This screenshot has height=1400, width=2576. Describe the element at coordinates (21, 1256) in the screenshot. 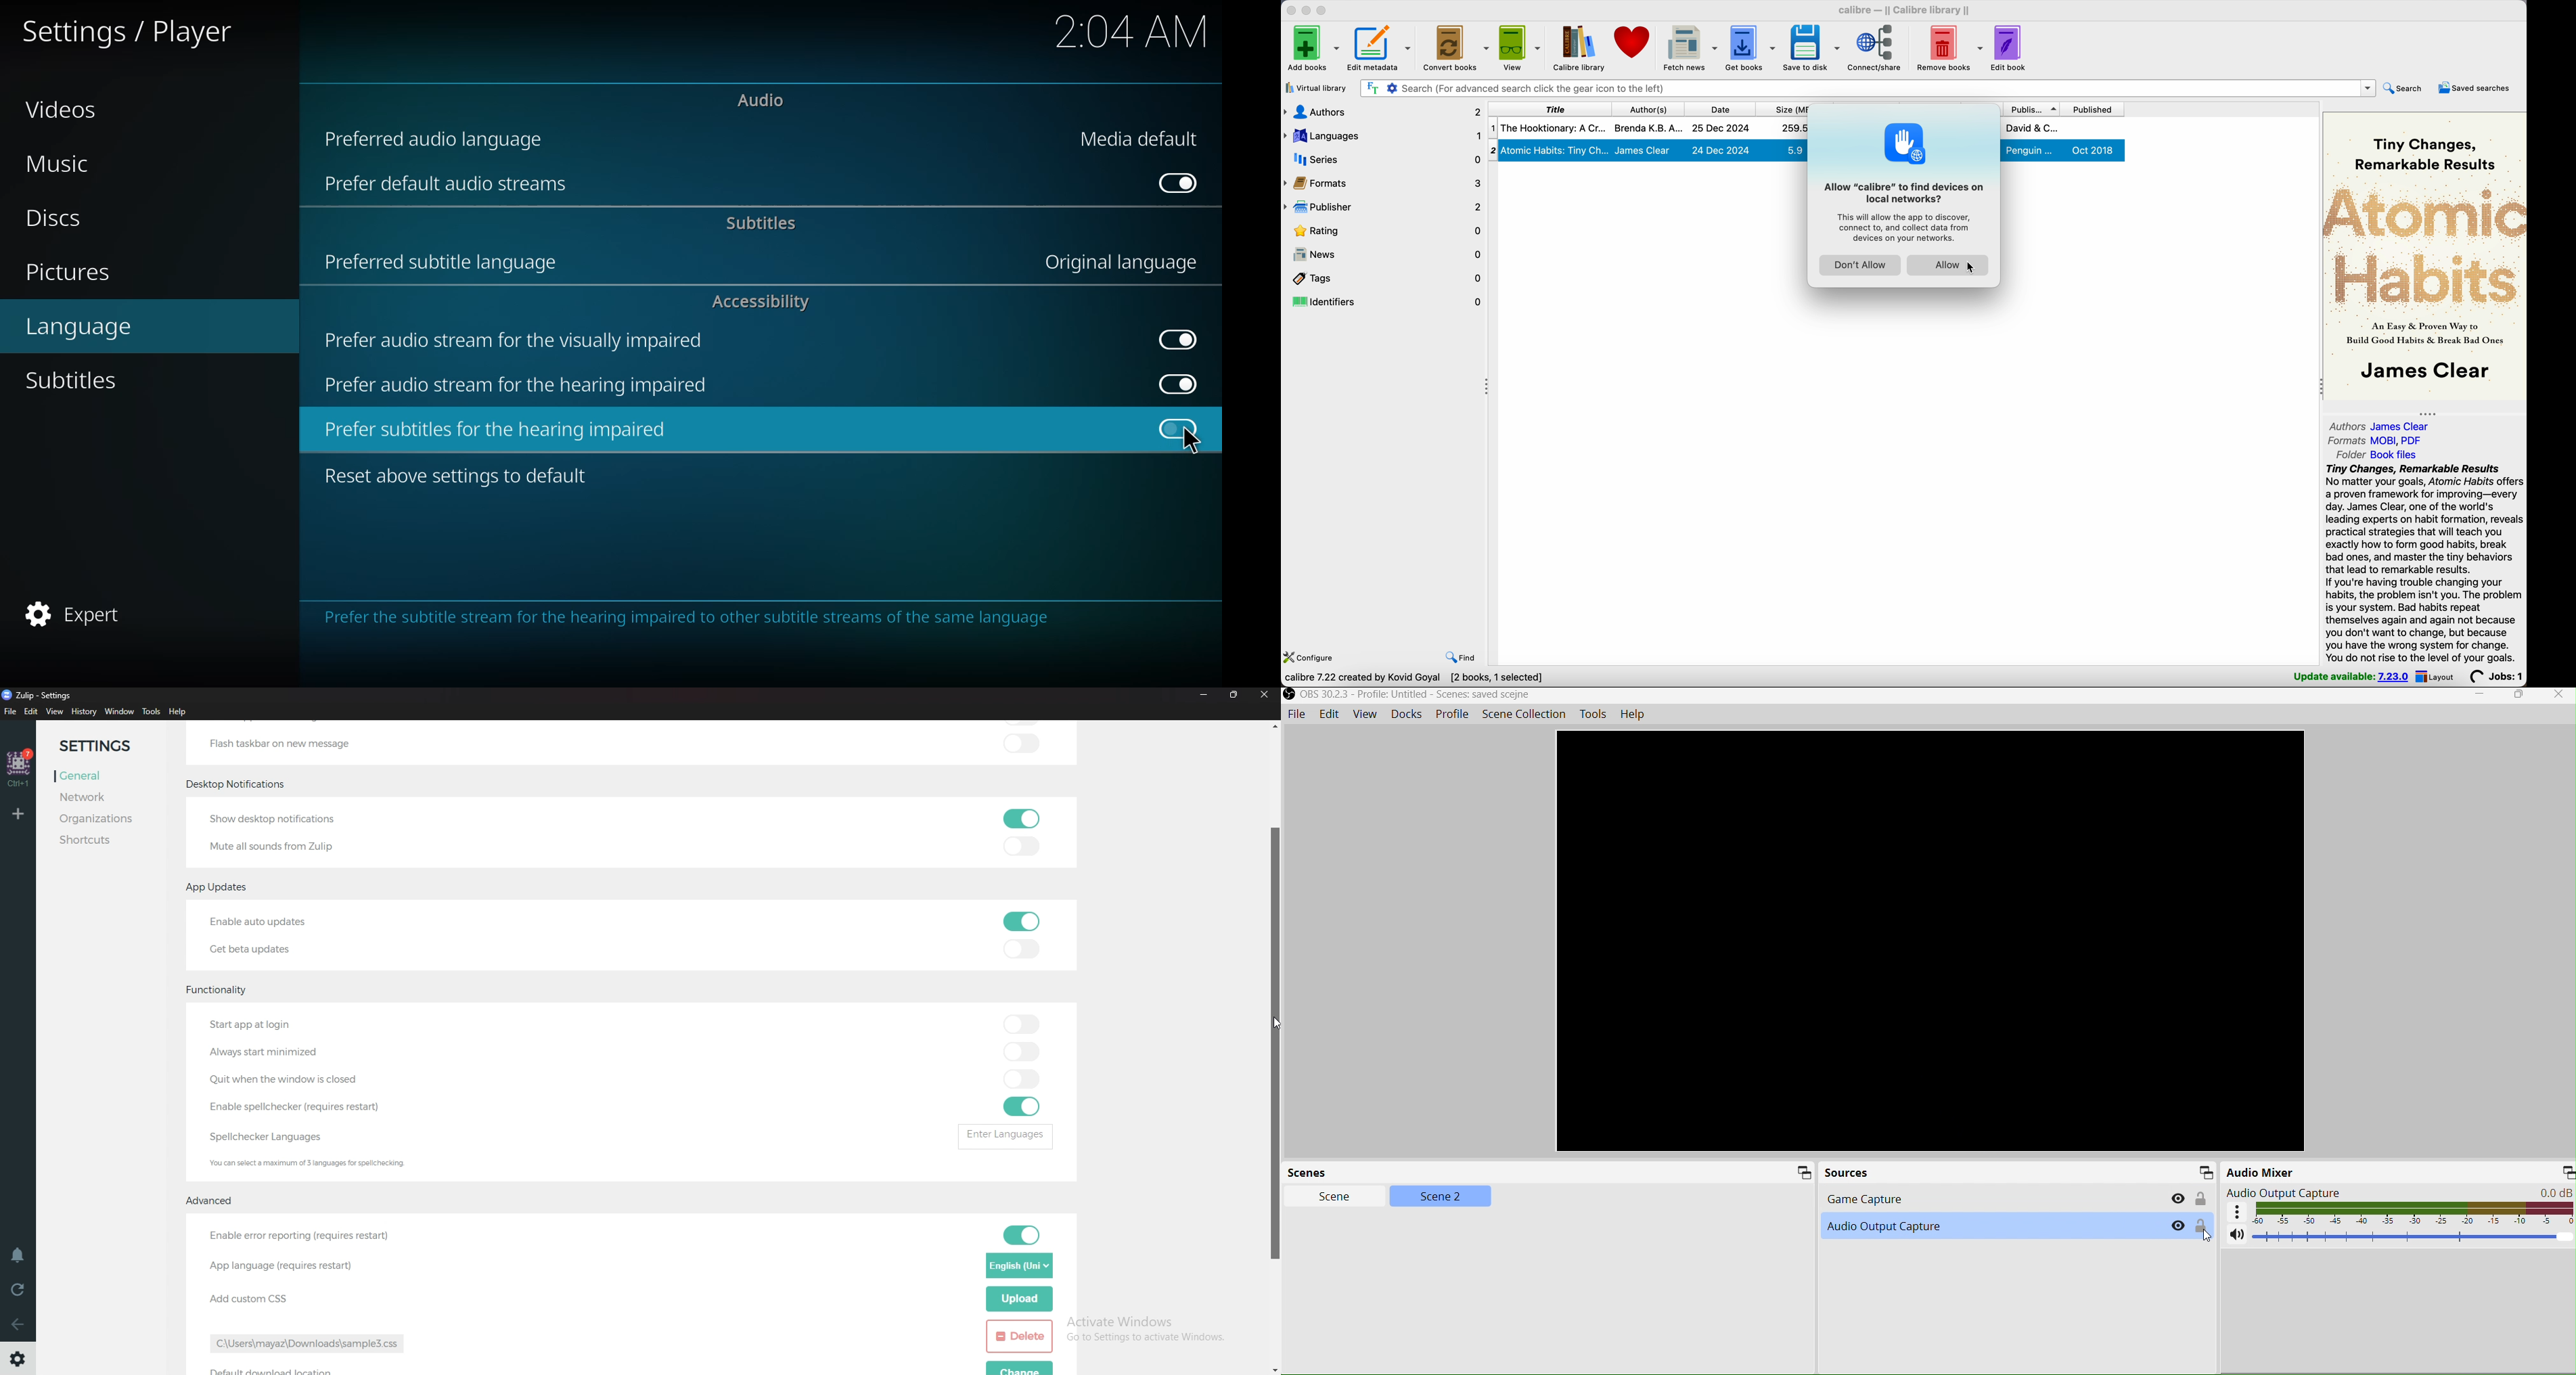

I see `Enable do not disturb` at that location.